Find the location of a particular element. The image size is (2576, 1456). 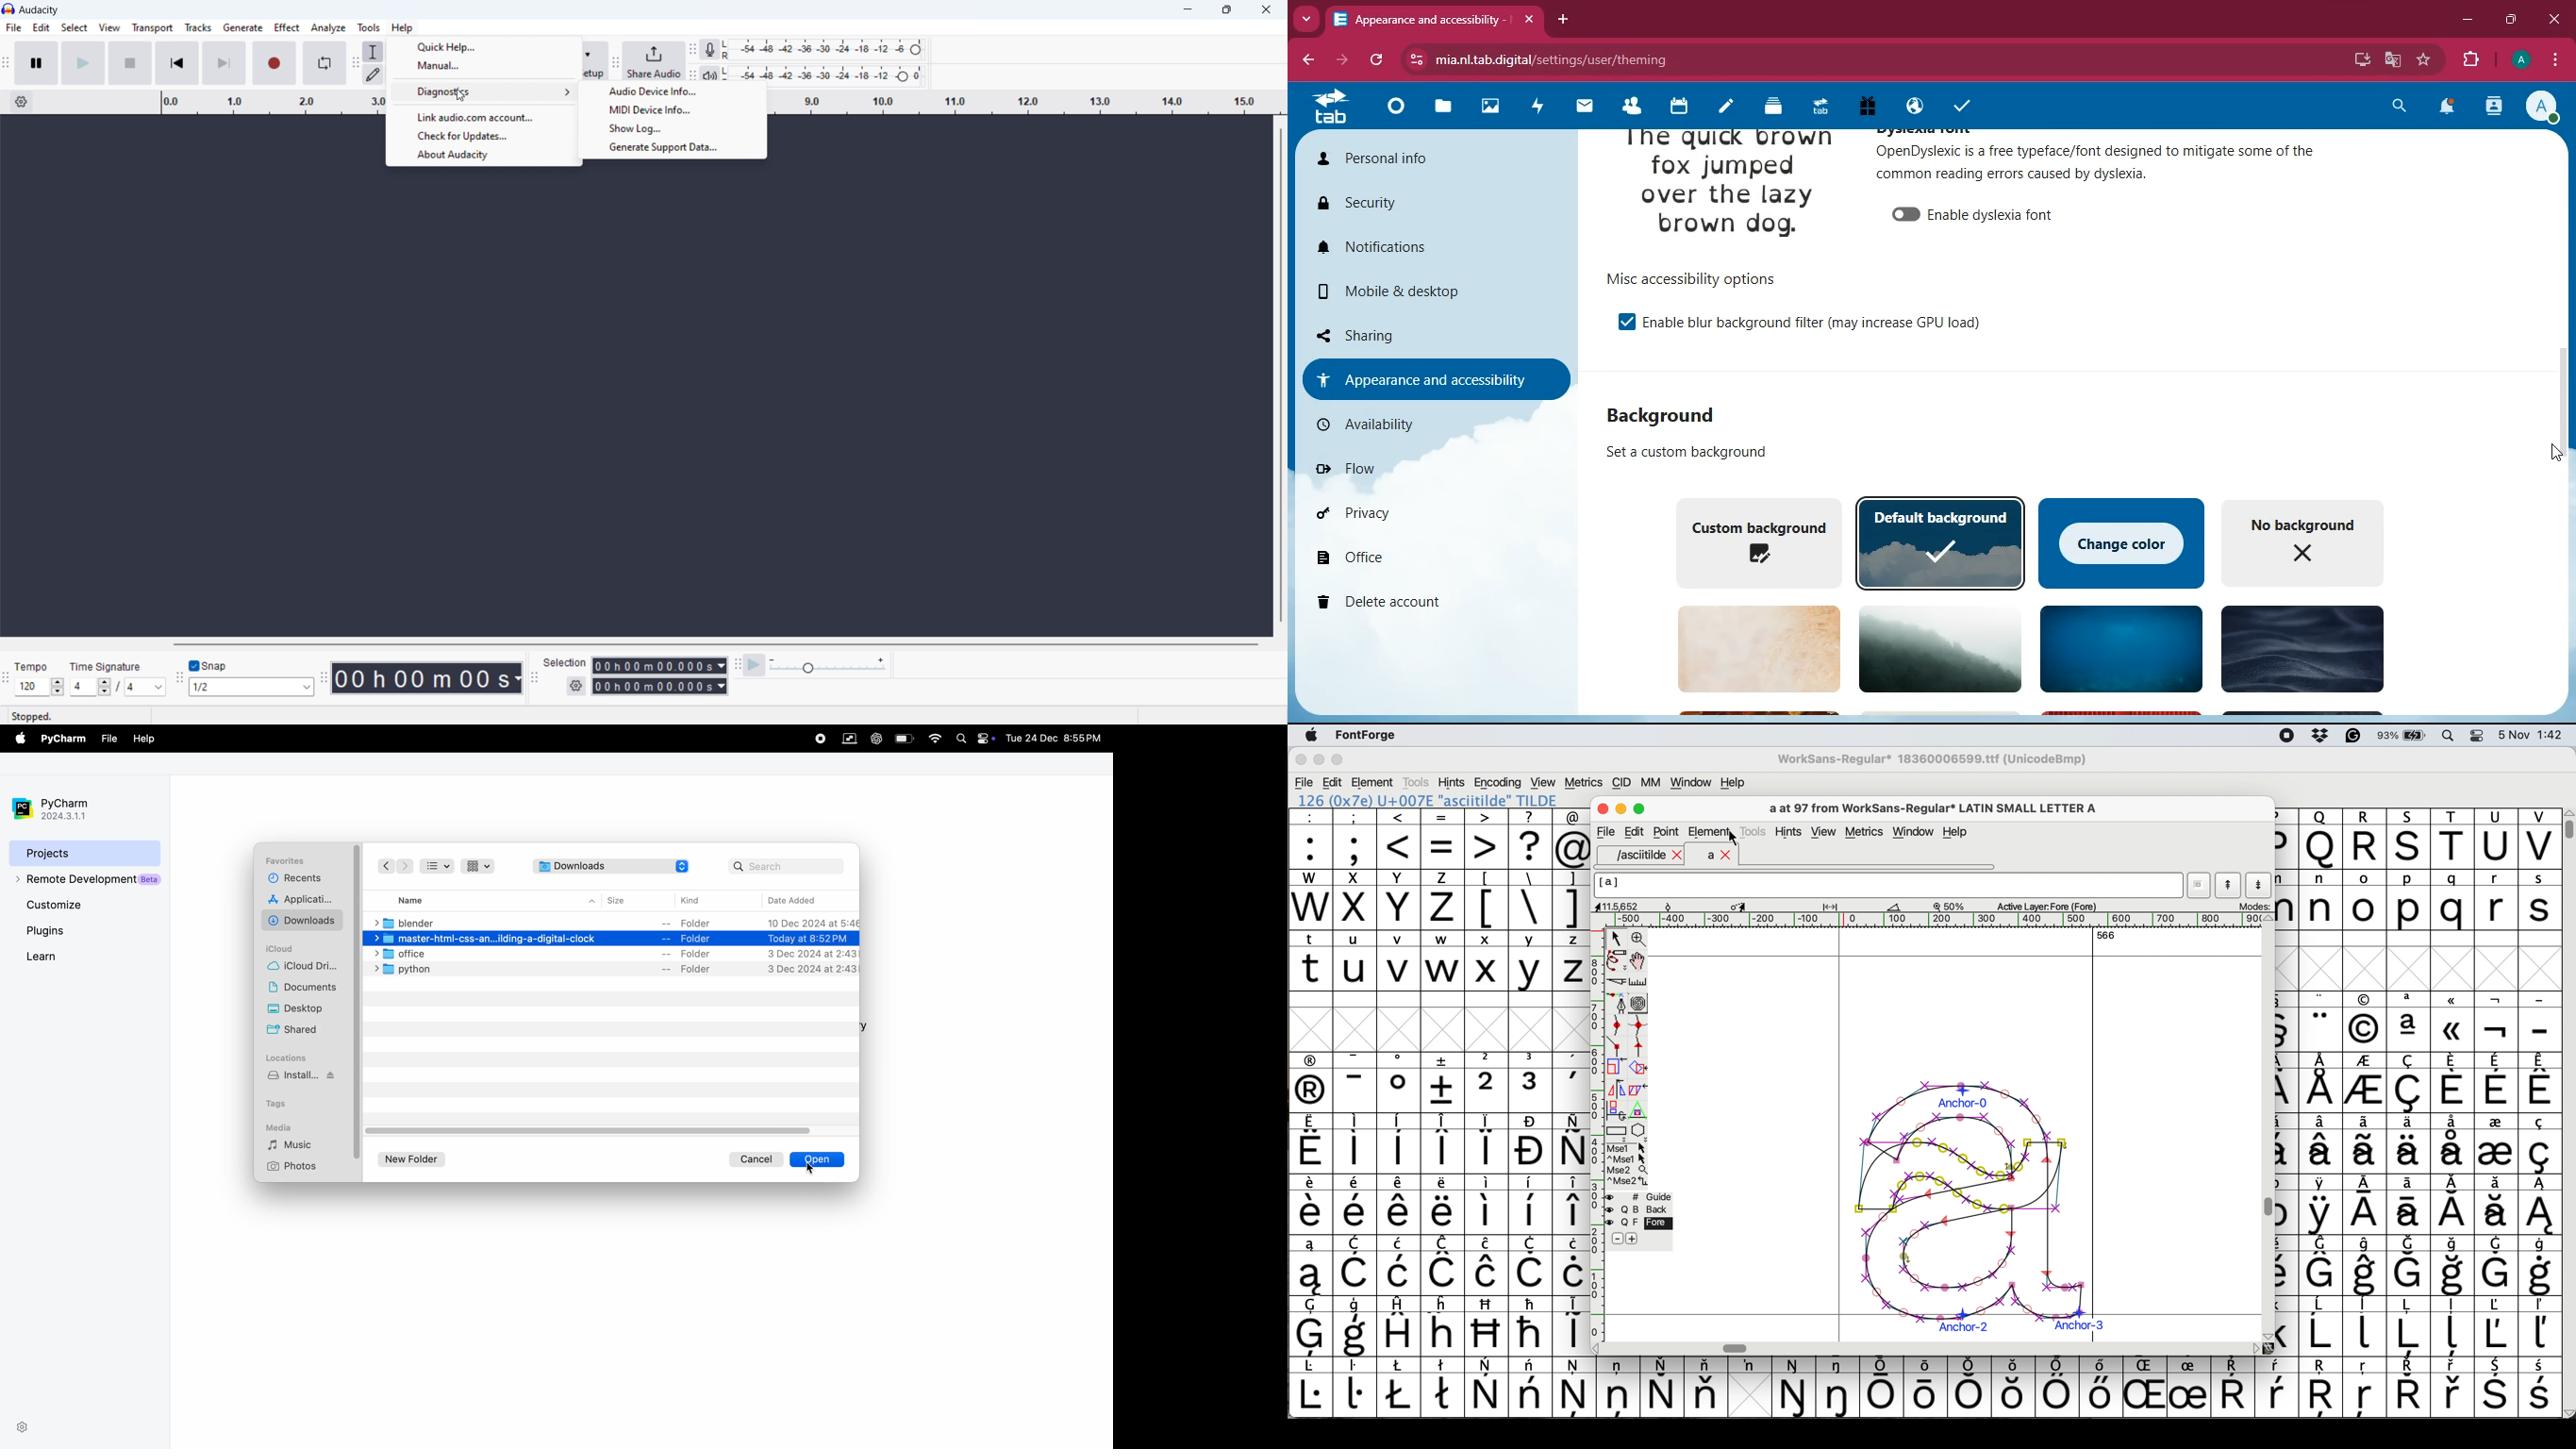

link audio.com account is located at coordinates (484, 117).